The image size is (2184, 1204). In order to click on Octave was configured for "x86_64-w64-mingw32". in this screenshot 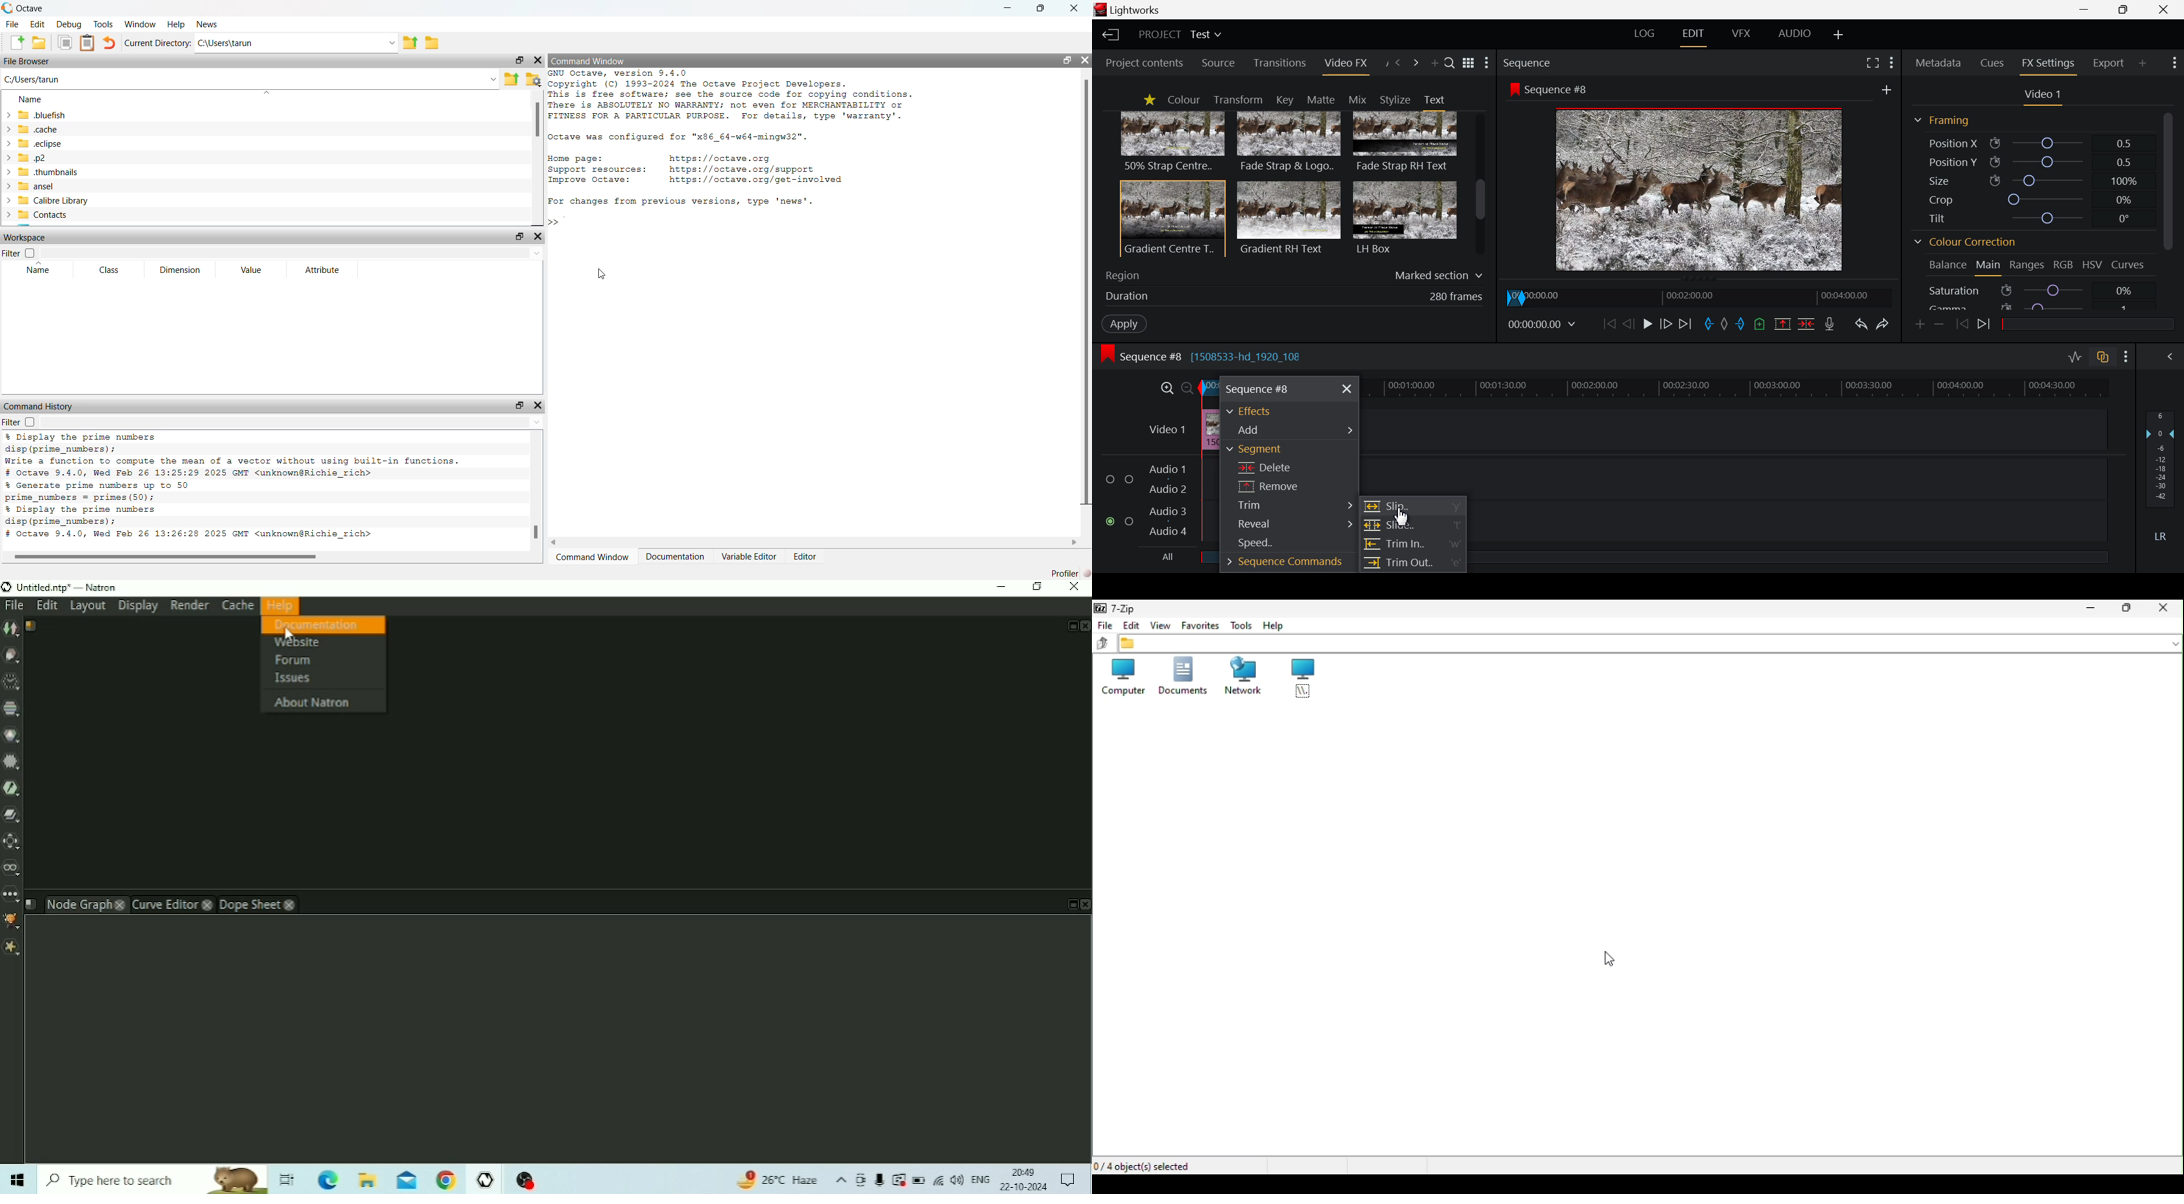, I will do `click(681, 138)`.